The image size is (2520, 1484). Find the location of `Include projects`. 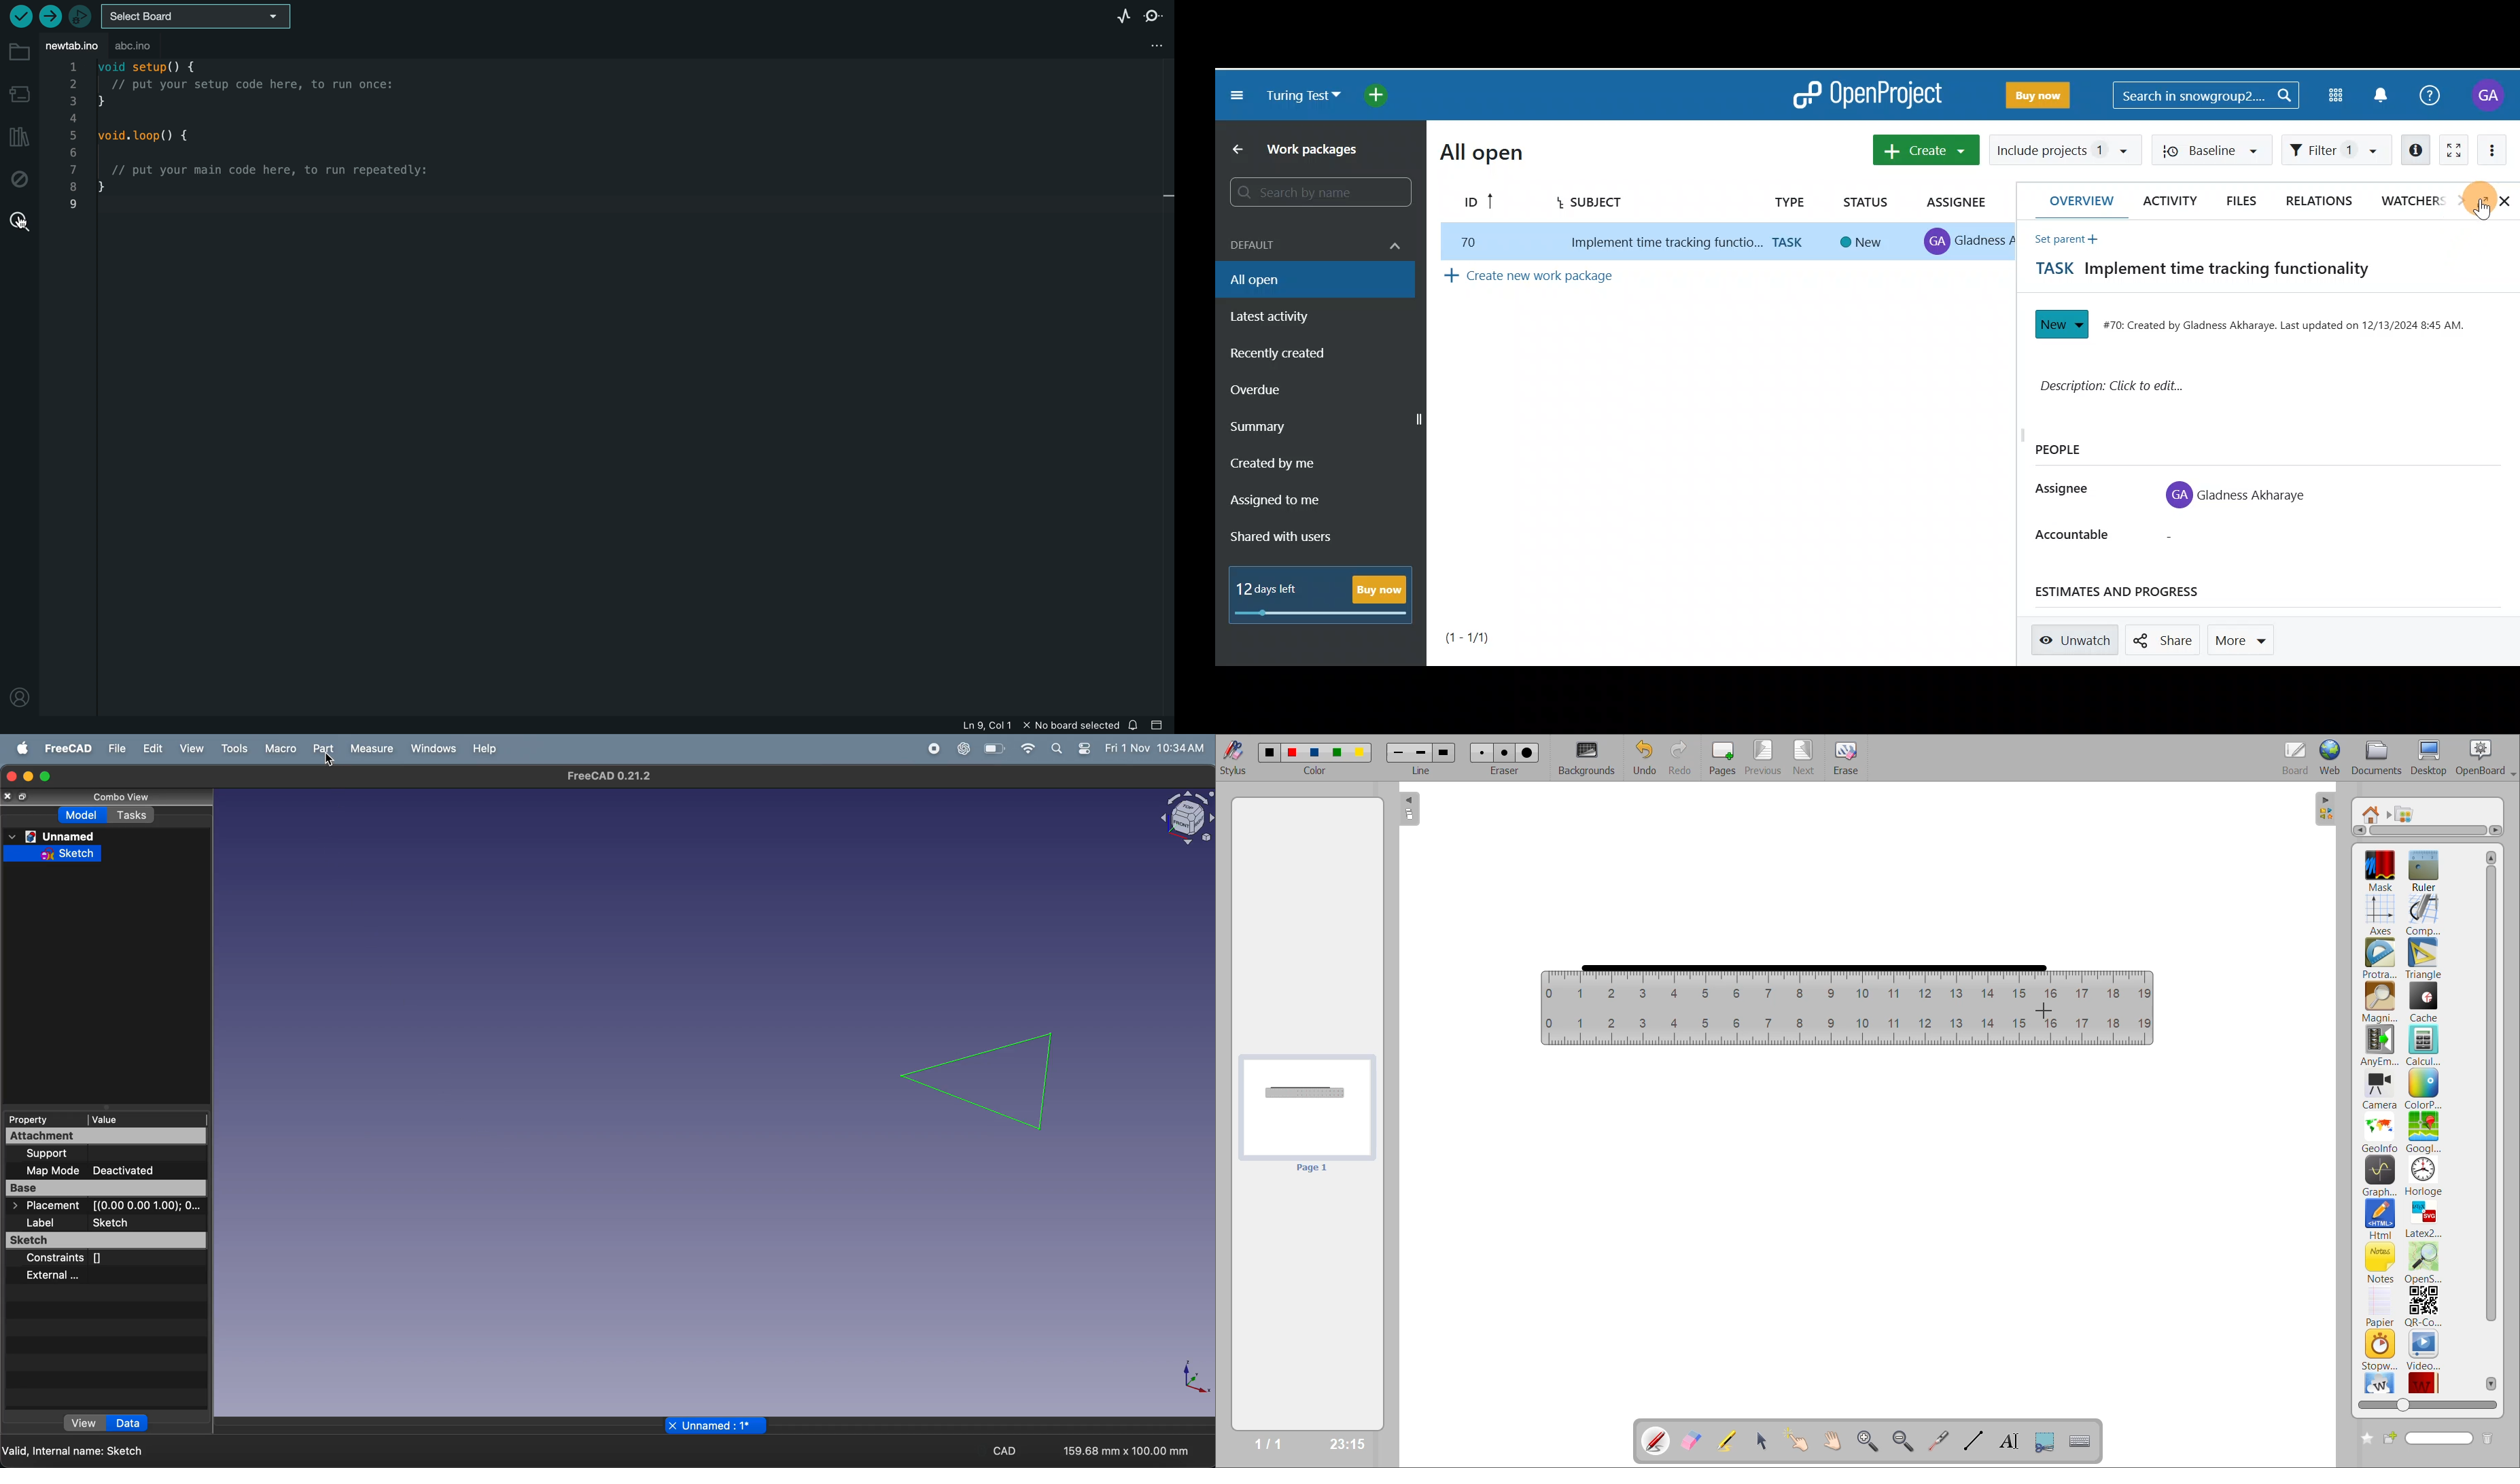

Include projects is located at coordinates (2065, 147).